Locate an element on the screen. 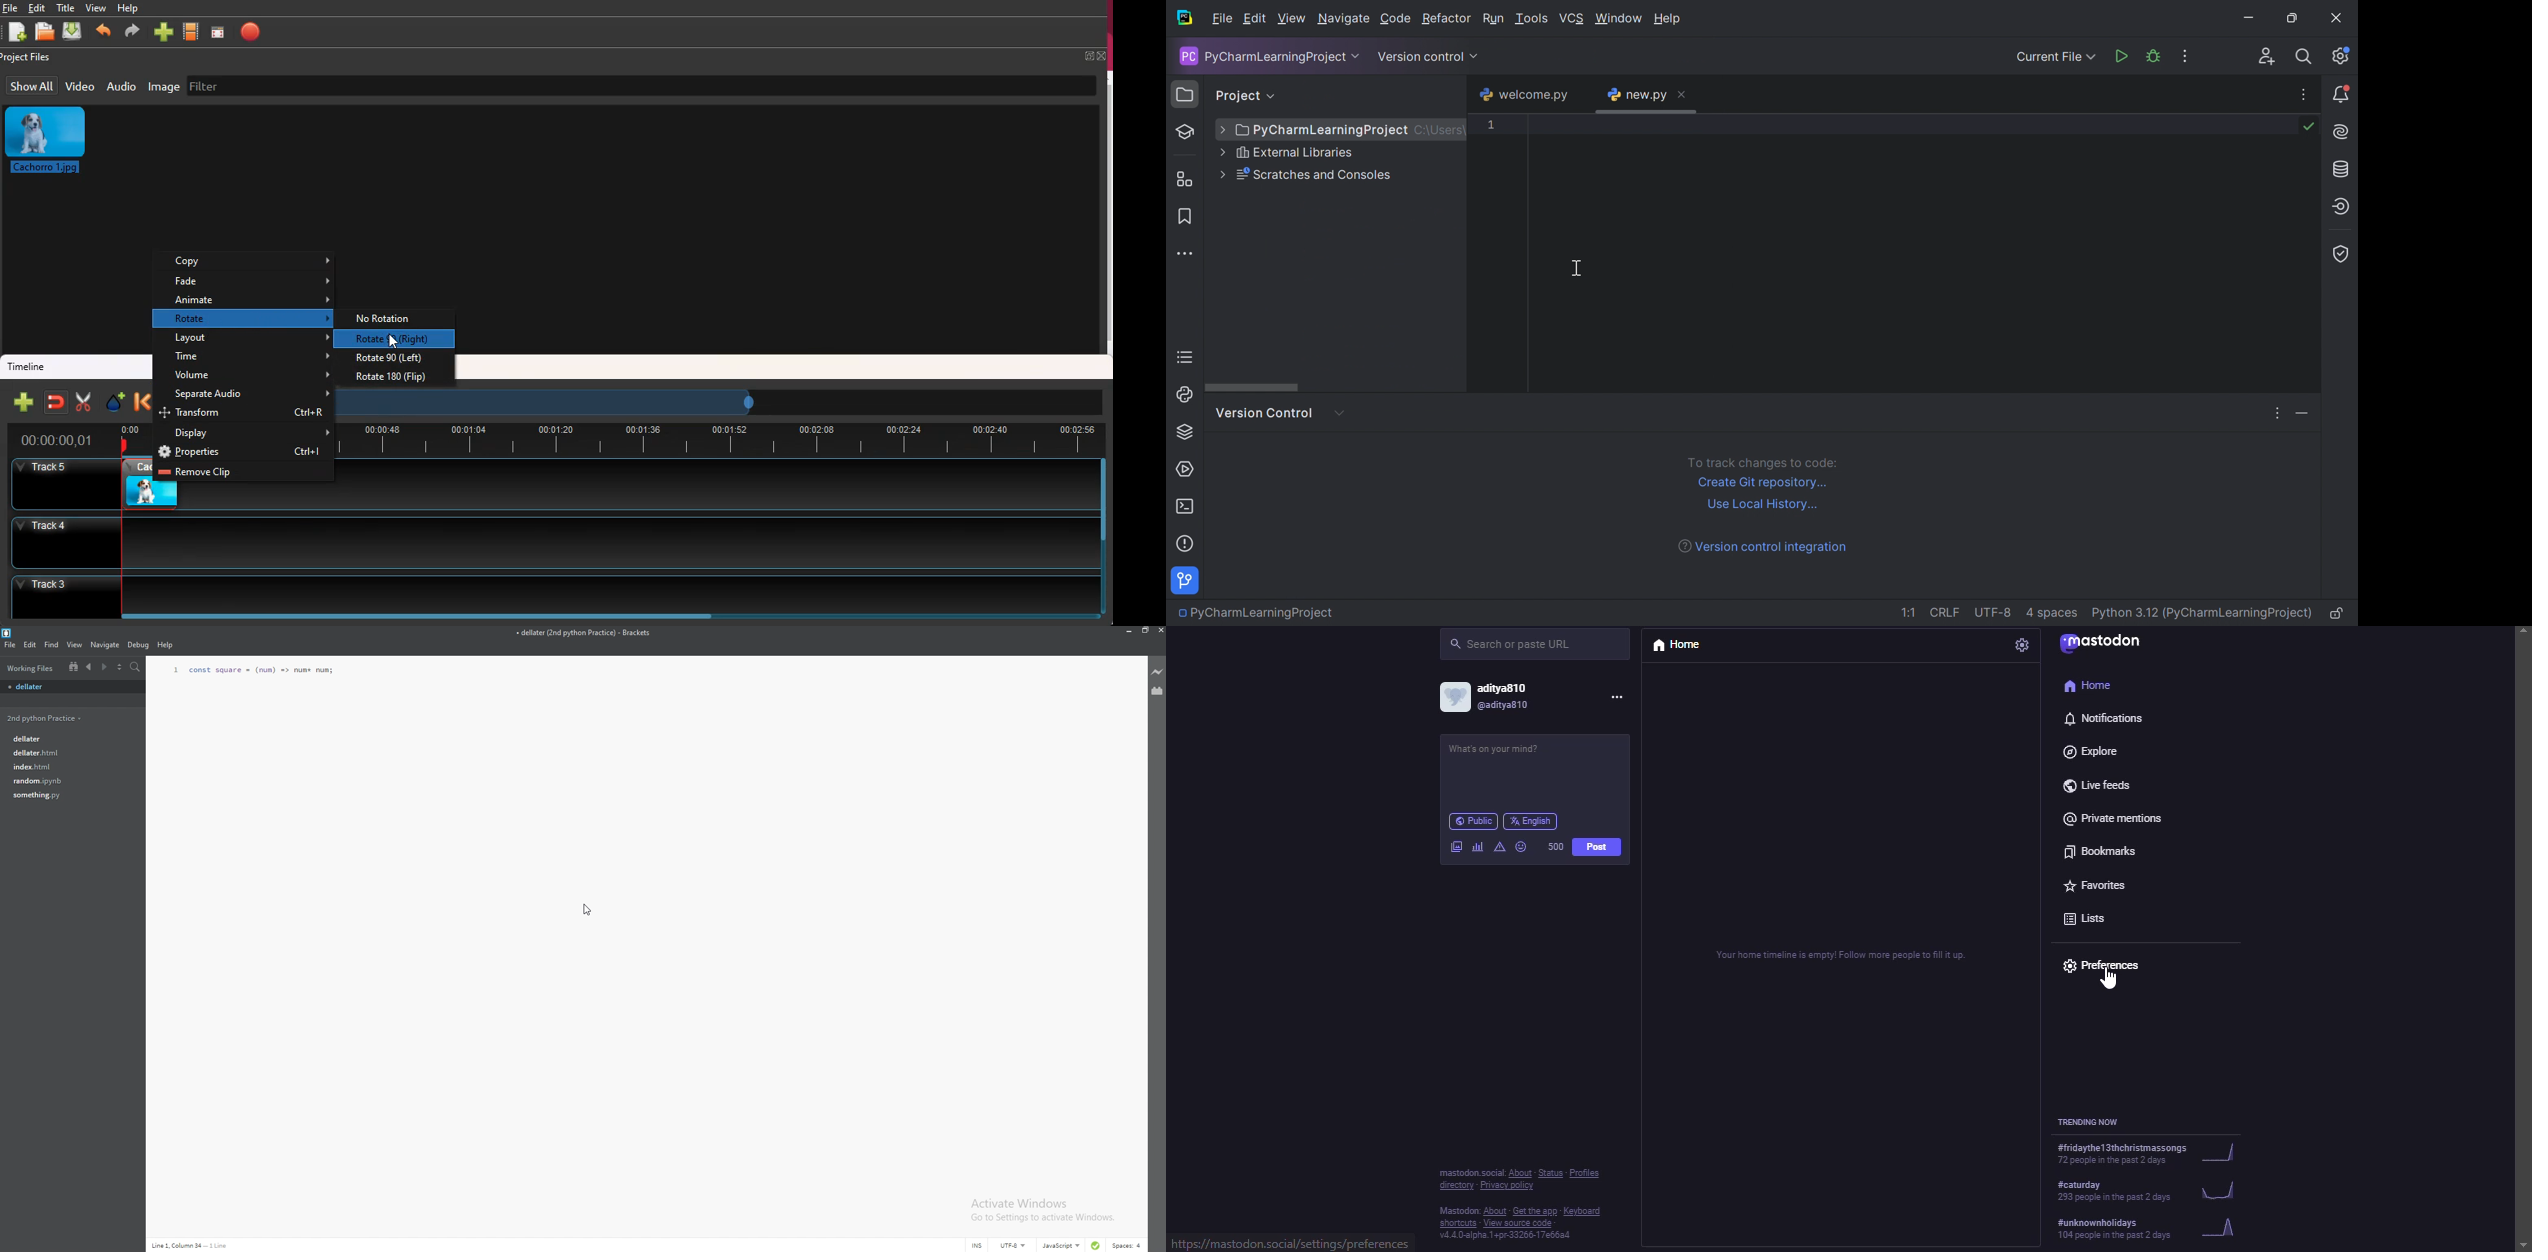  polls is located at coordinates (1479, 846).